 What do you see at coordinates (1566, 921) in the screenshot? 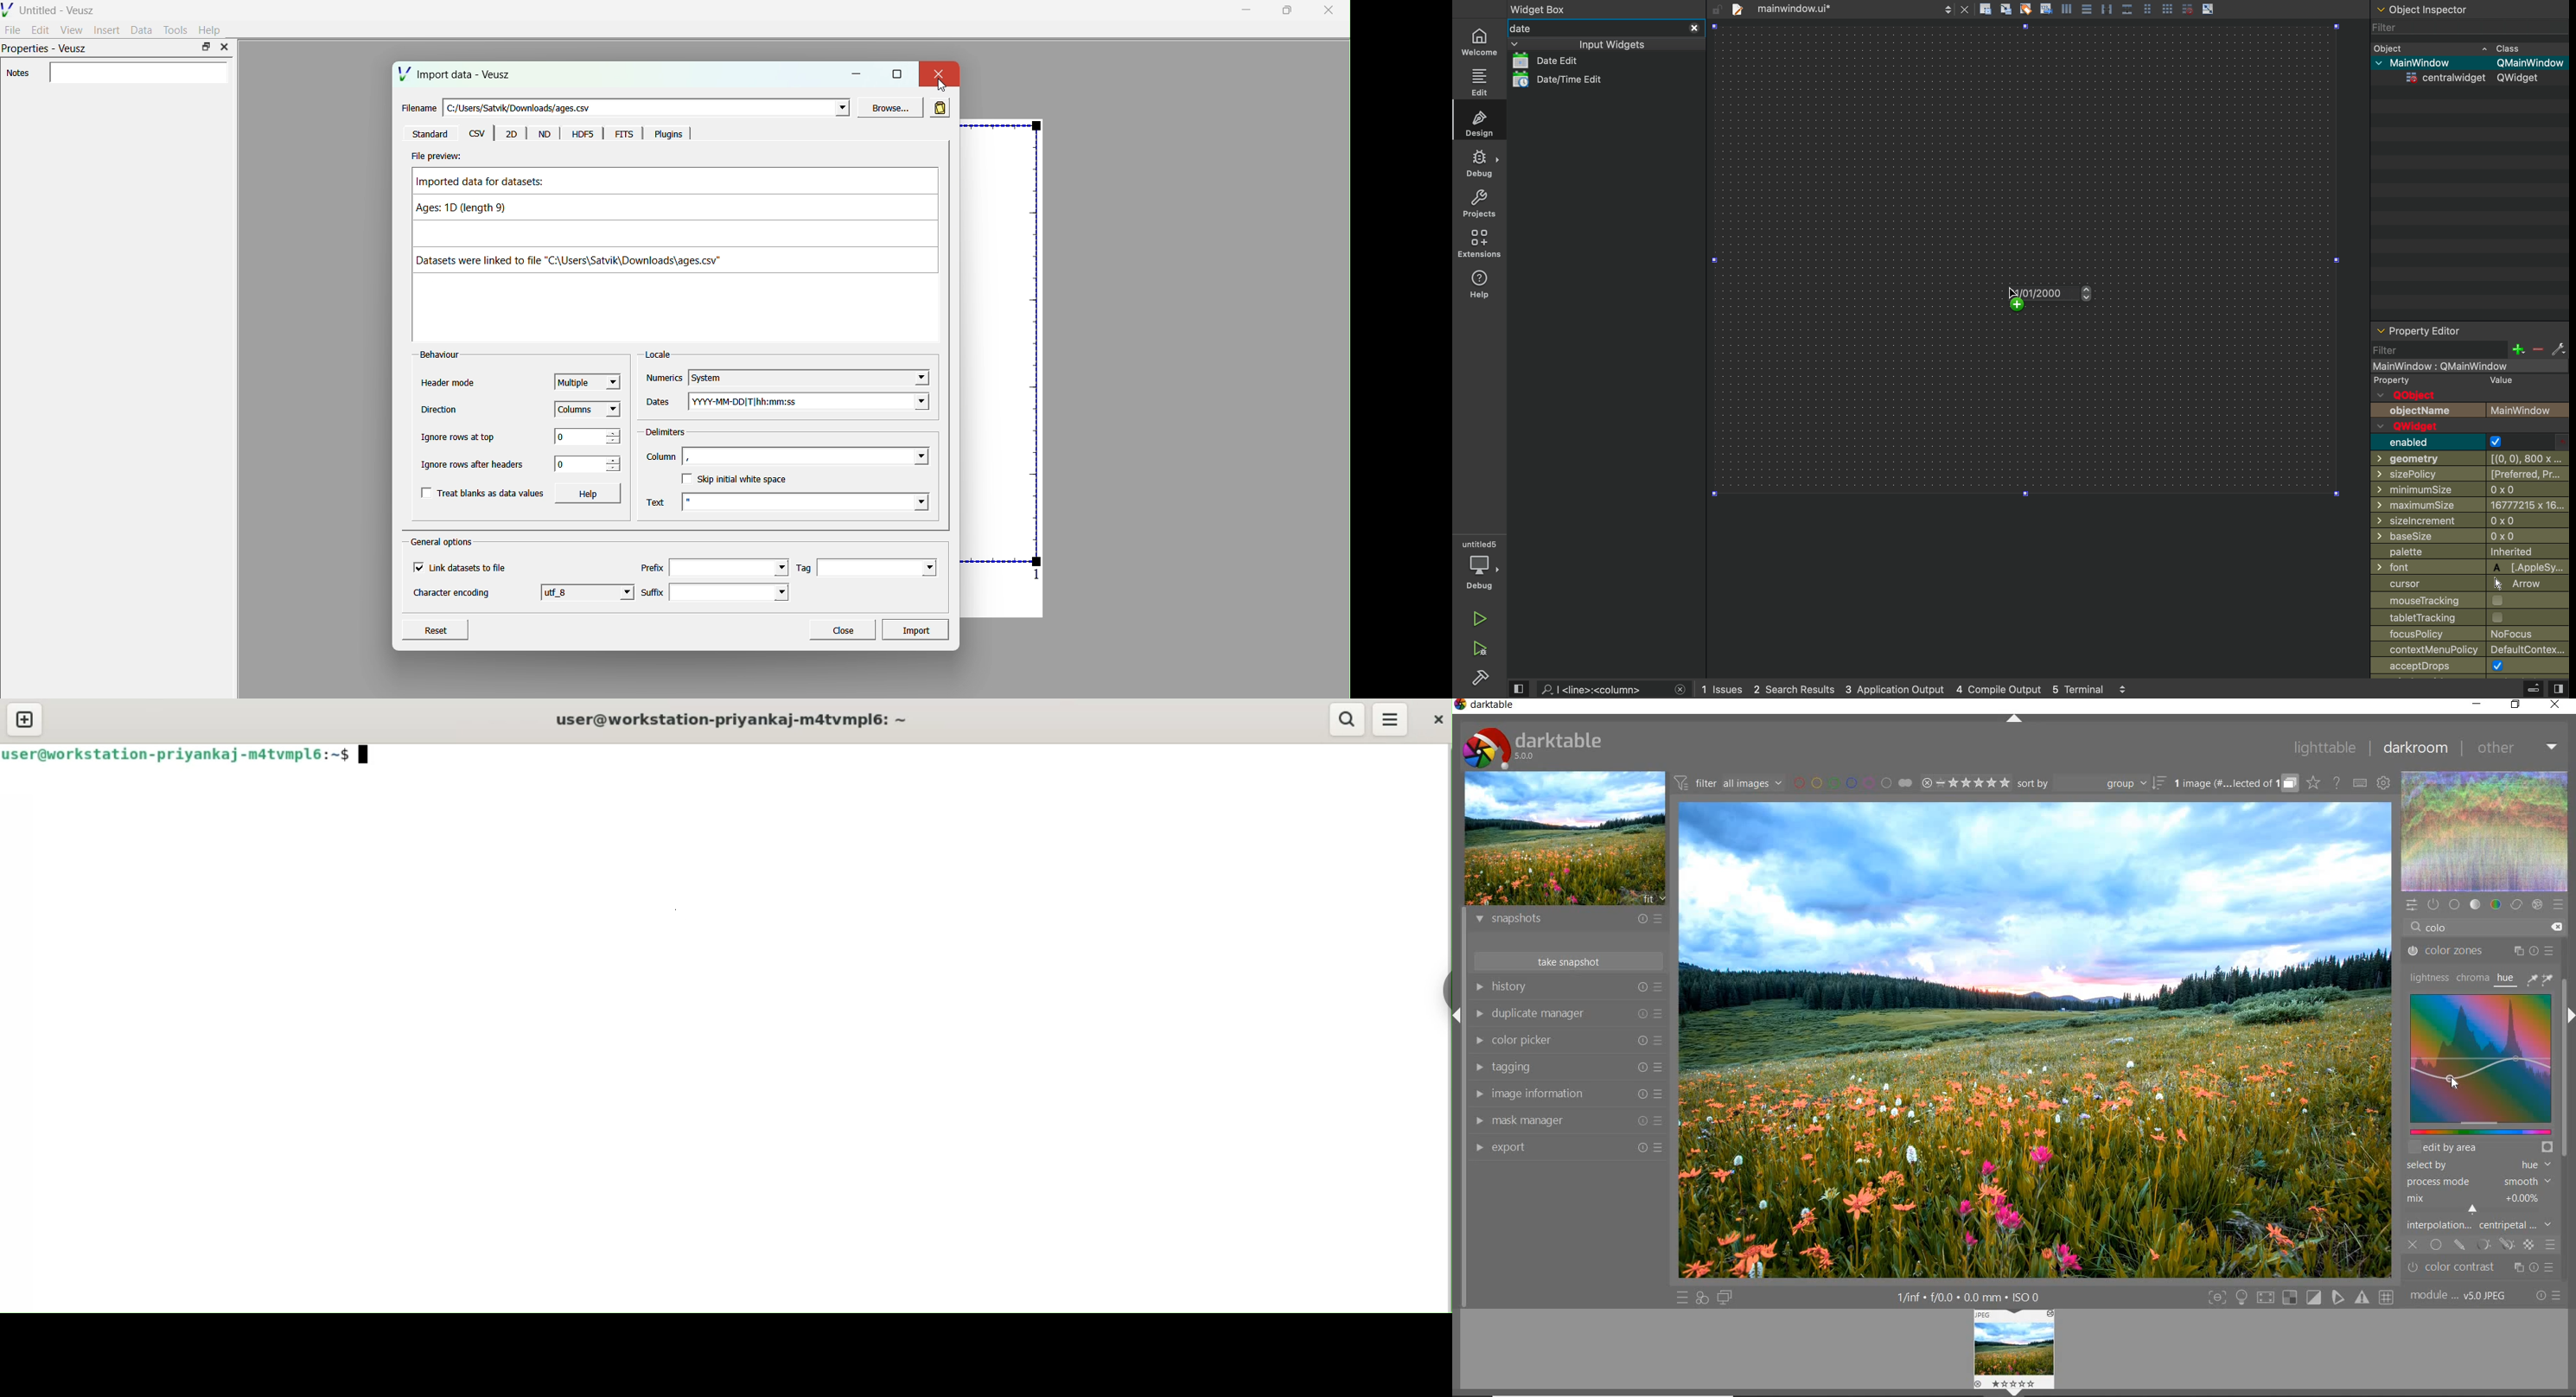
I see `snapshots` at bounding box center [1566, 921].